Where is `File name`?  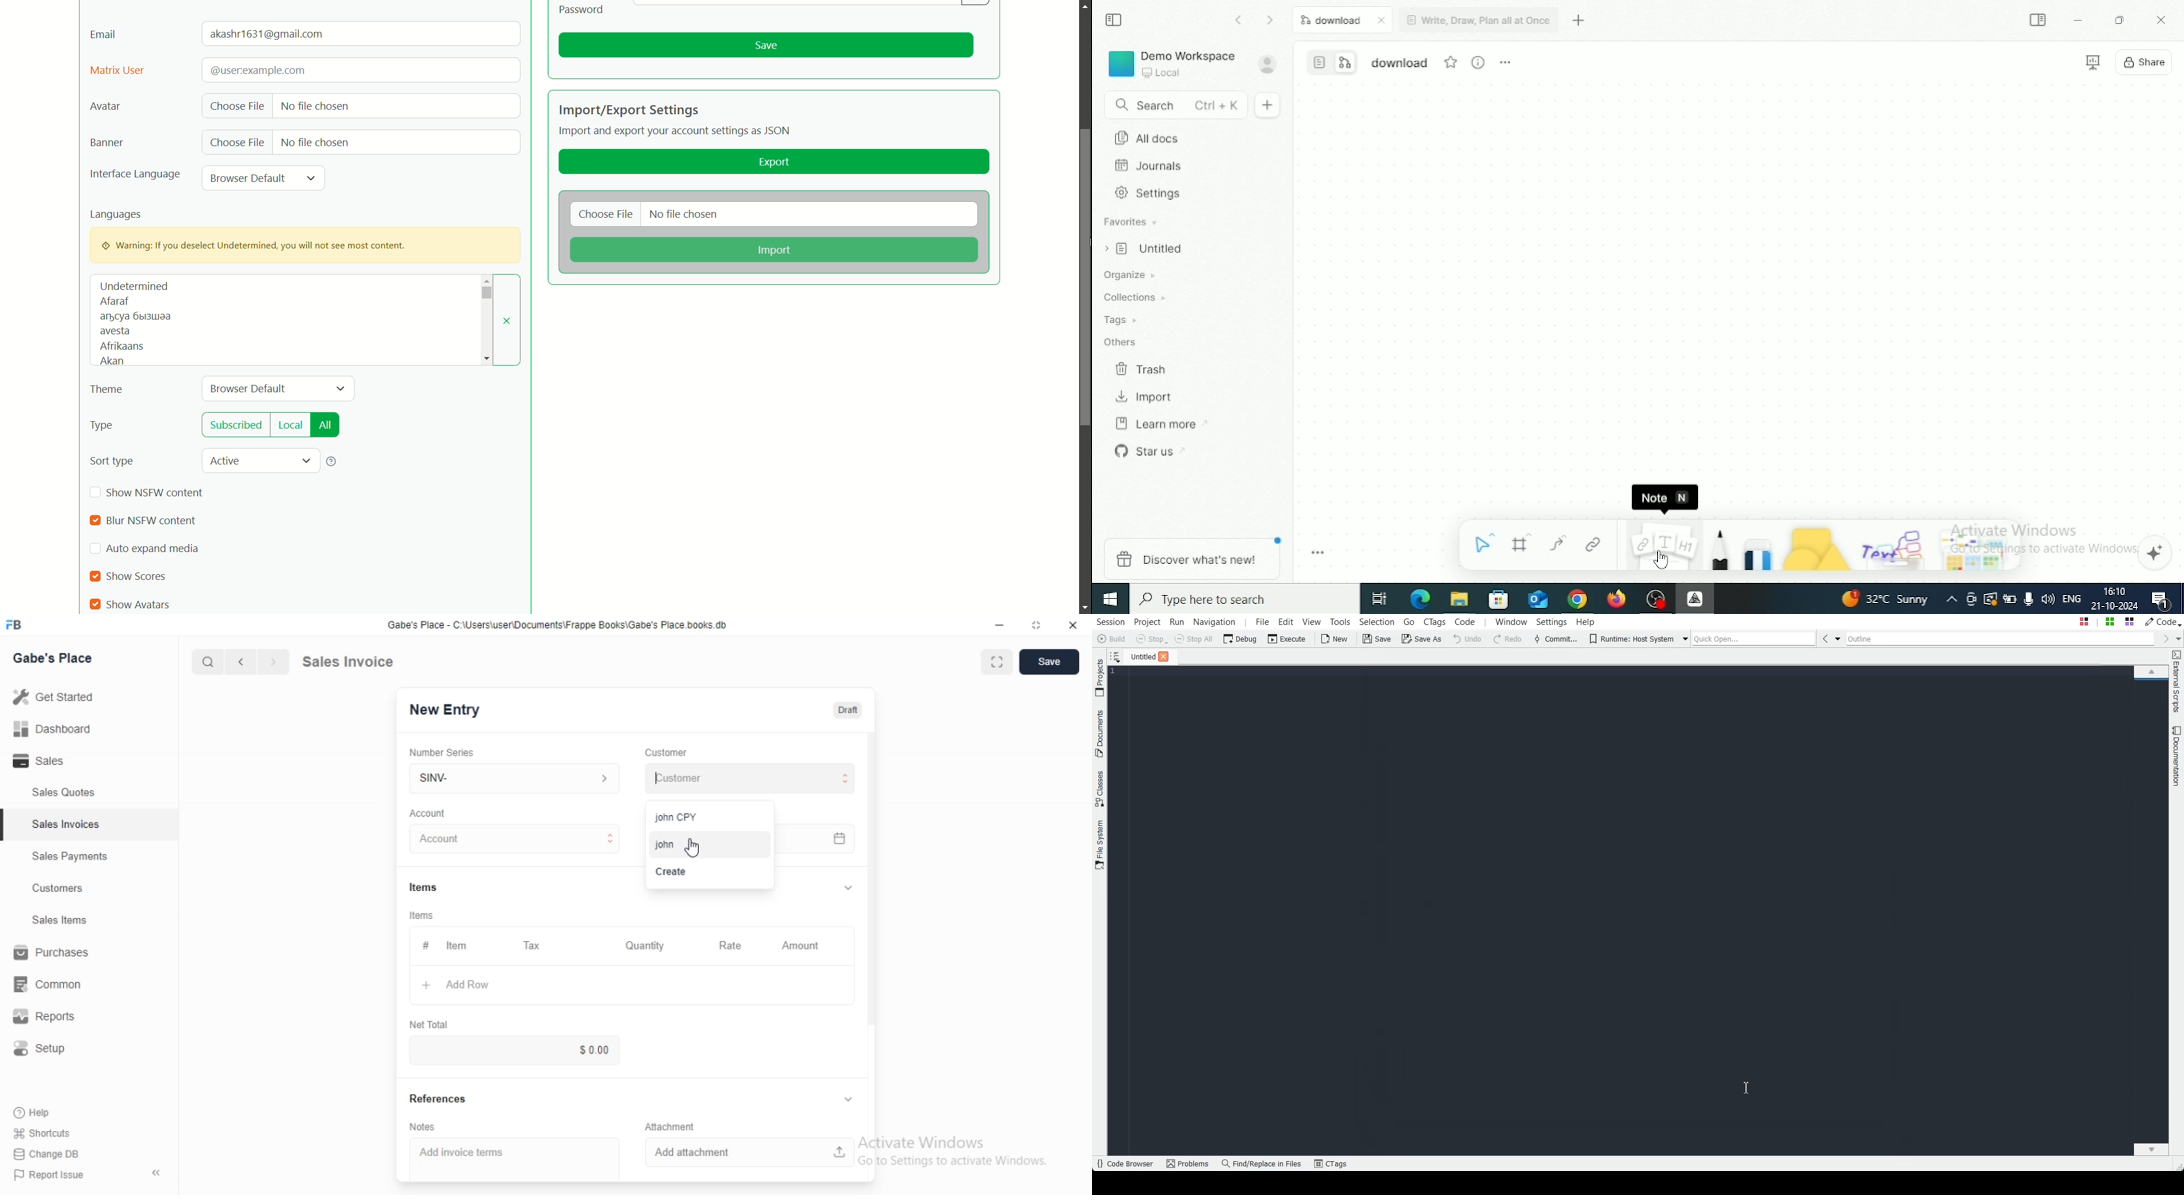 File name is located at coordinates (1400, 64).